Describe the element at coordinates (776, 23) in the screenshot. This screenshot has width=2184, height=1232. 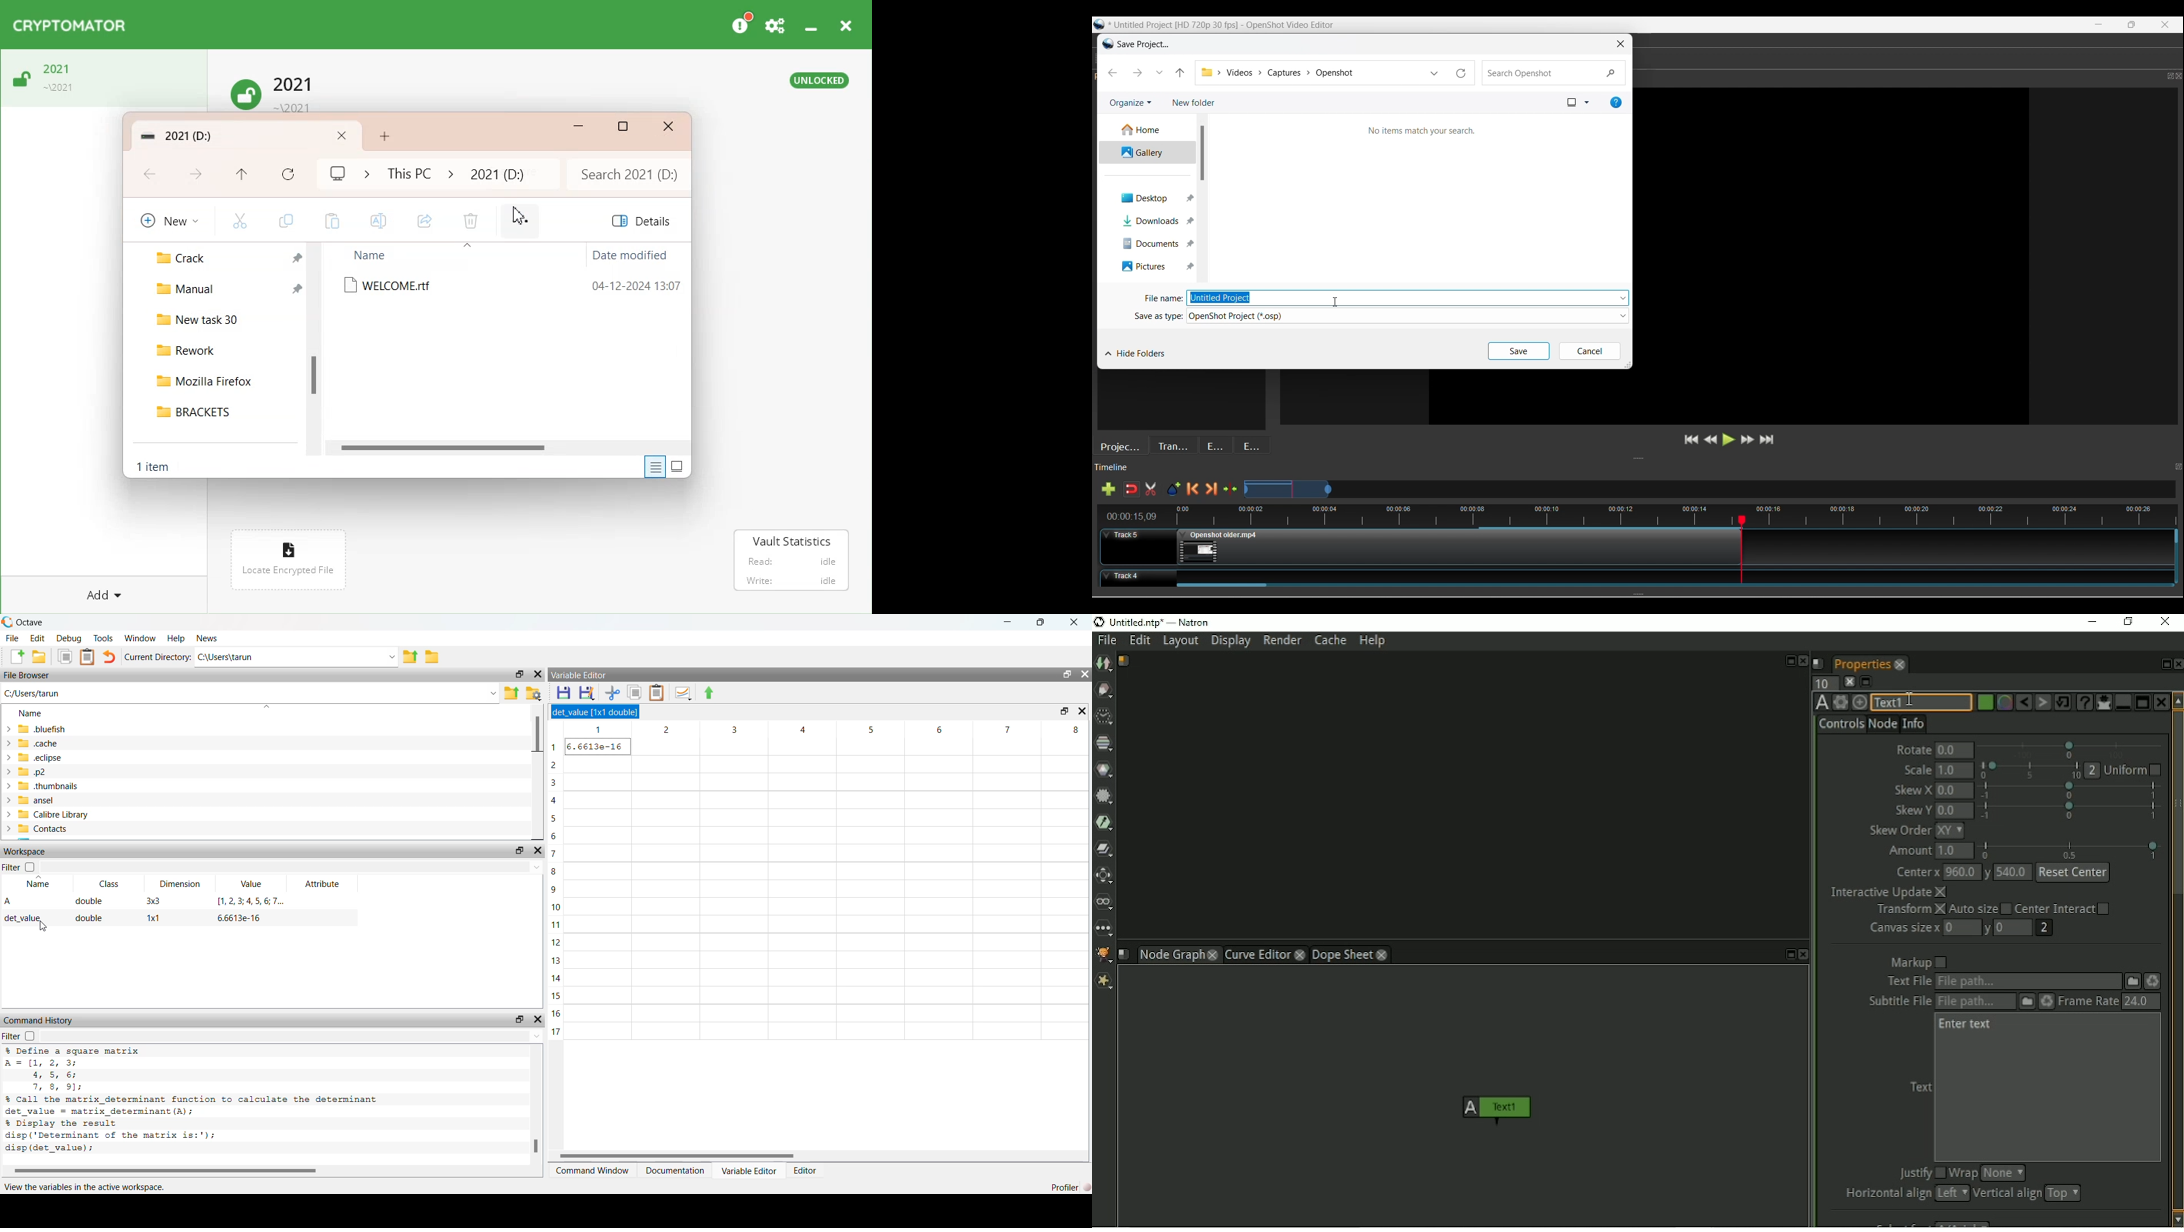
I see `Preferences` at that location.